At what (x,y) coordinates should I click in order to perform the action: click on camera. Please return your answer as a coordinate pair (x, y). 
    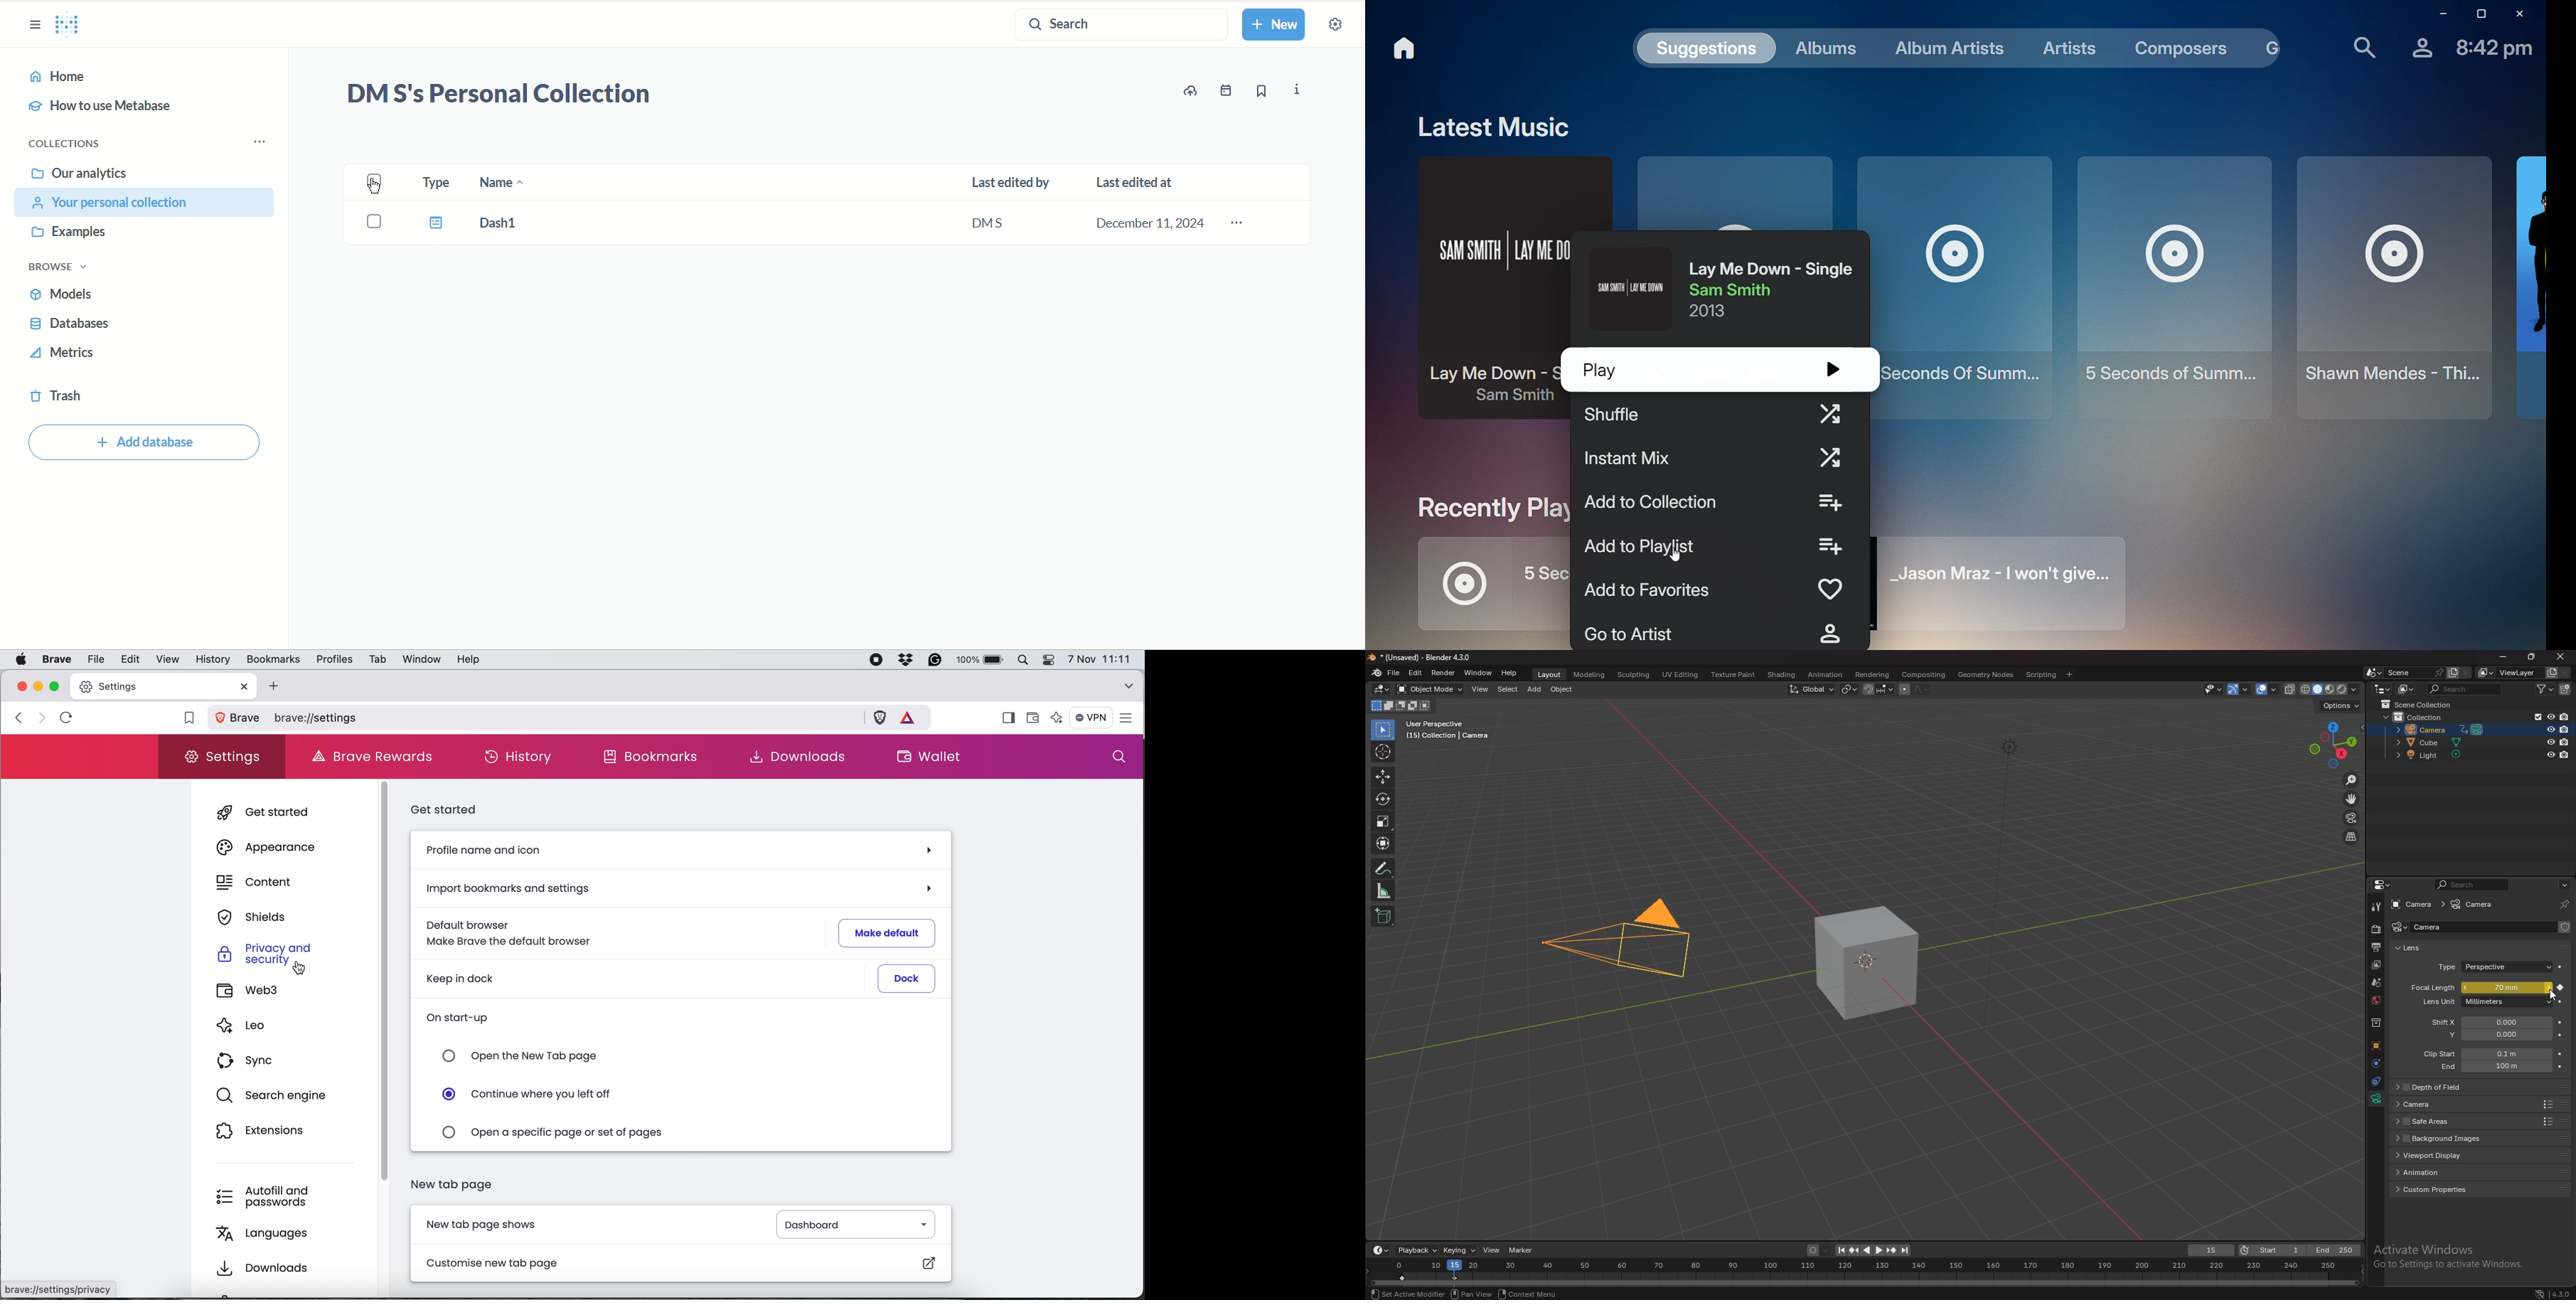
    Looking at the image, I should click on (2475, 905).